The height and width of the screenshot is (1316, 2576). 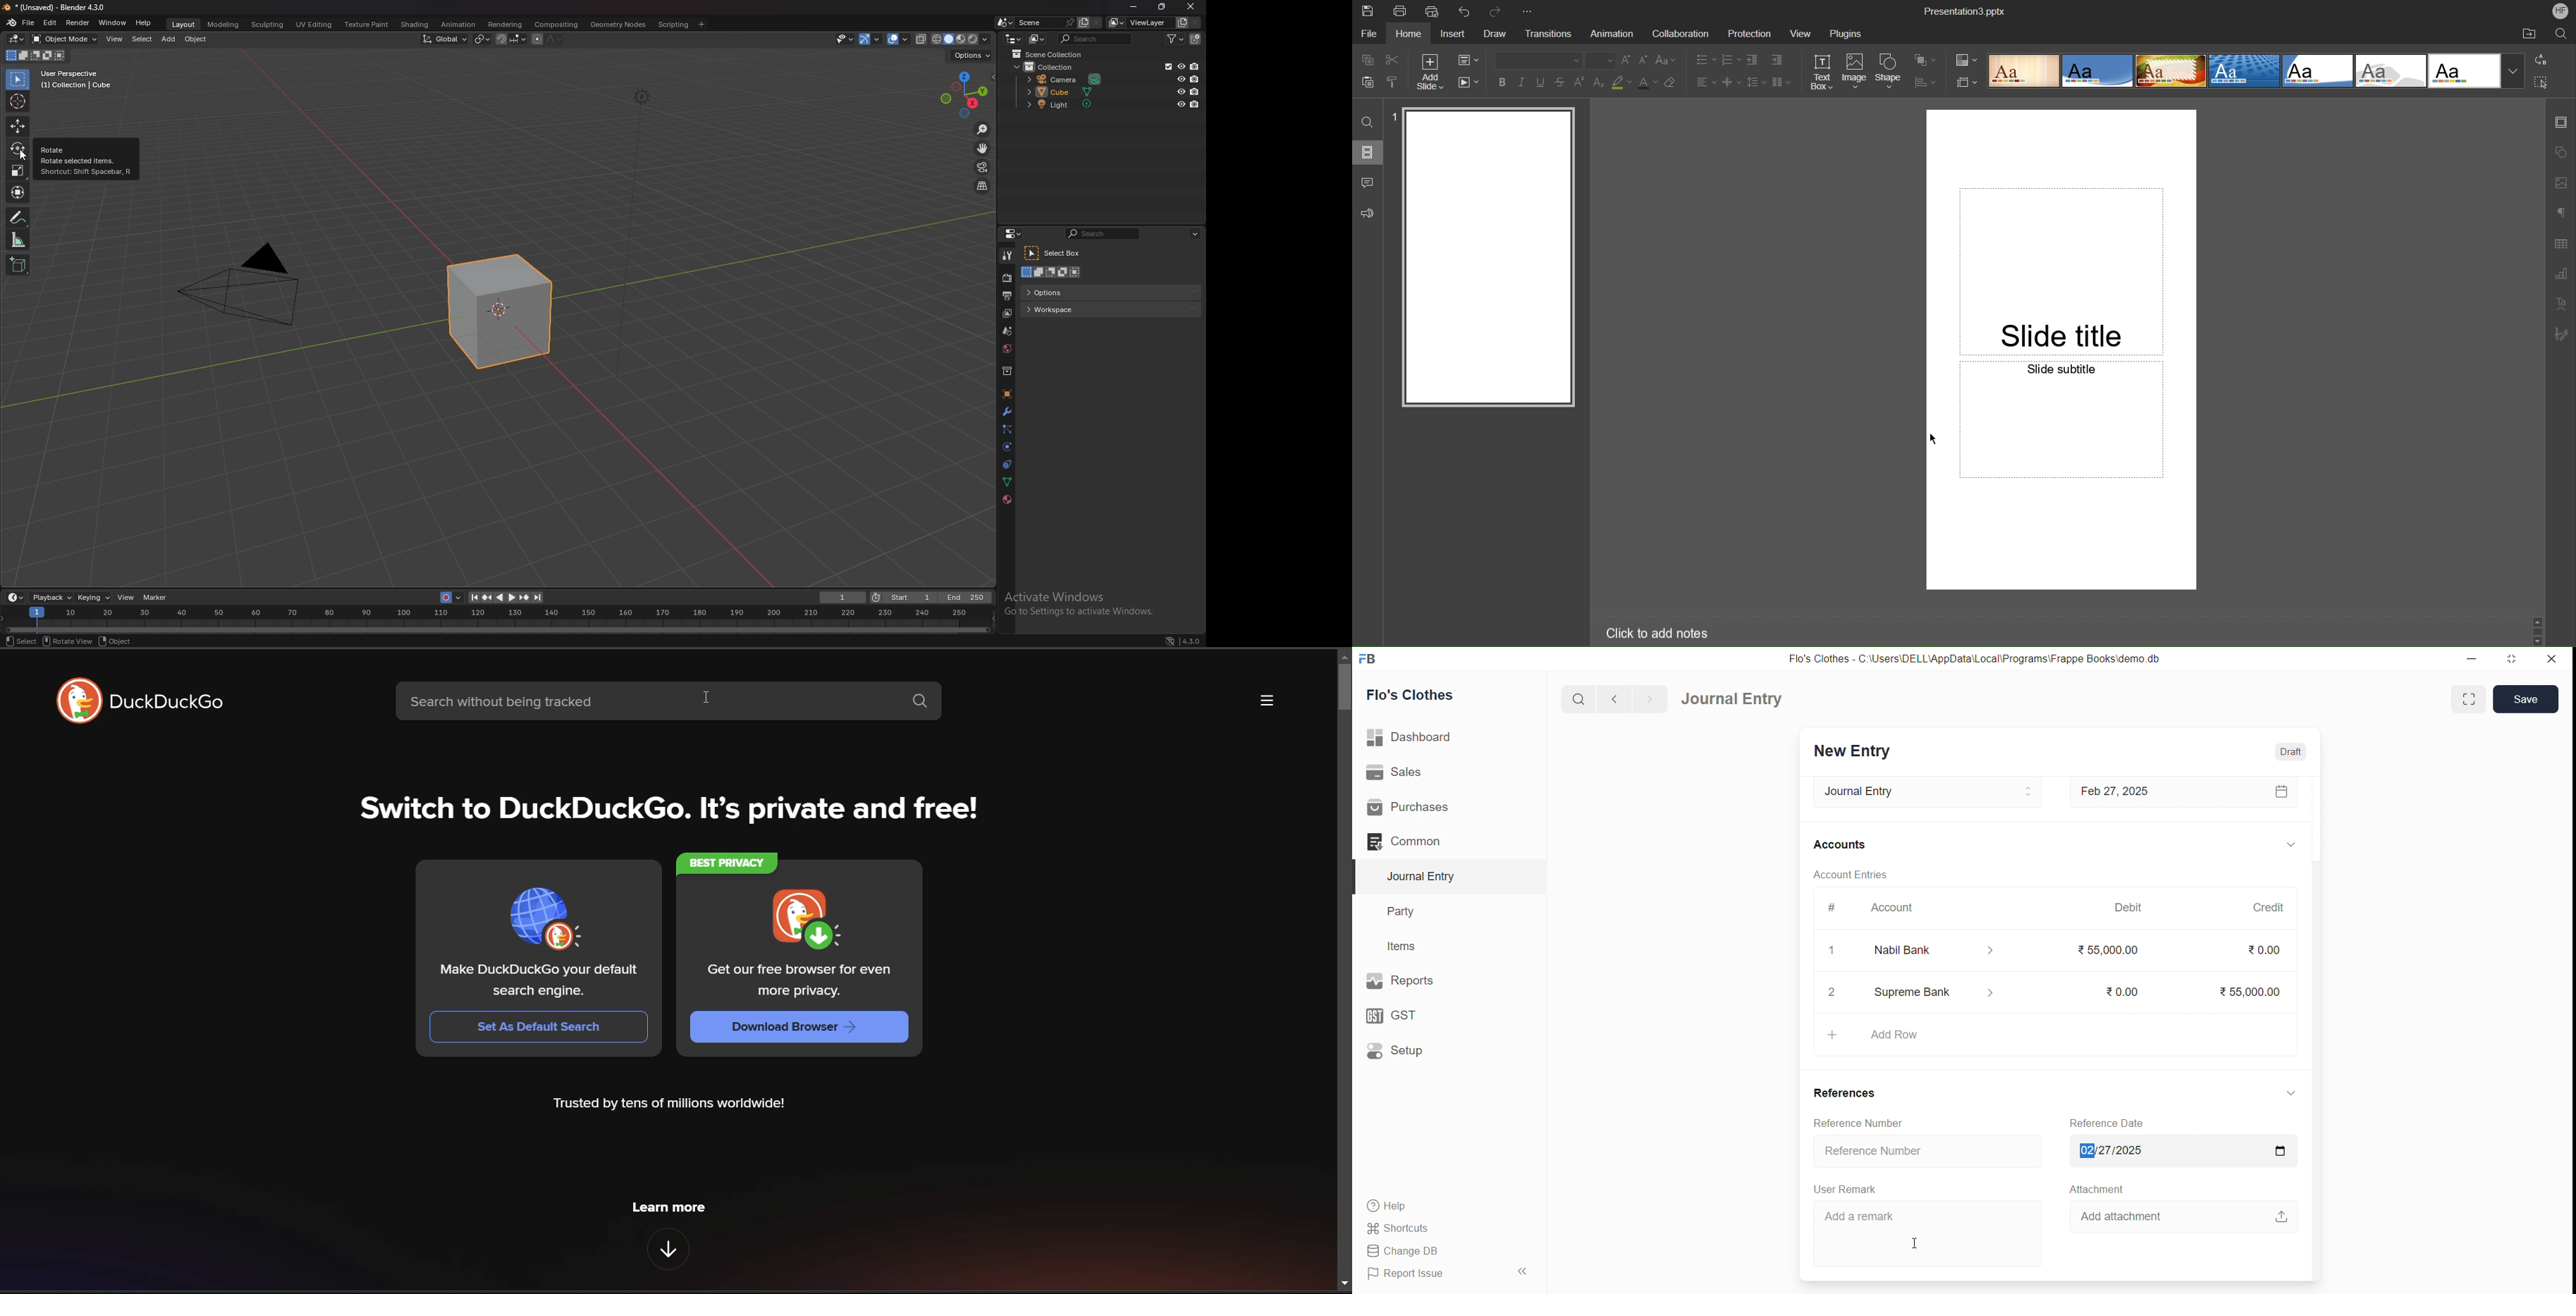 I want to click on Setup, so click(x=1425, y=1052).